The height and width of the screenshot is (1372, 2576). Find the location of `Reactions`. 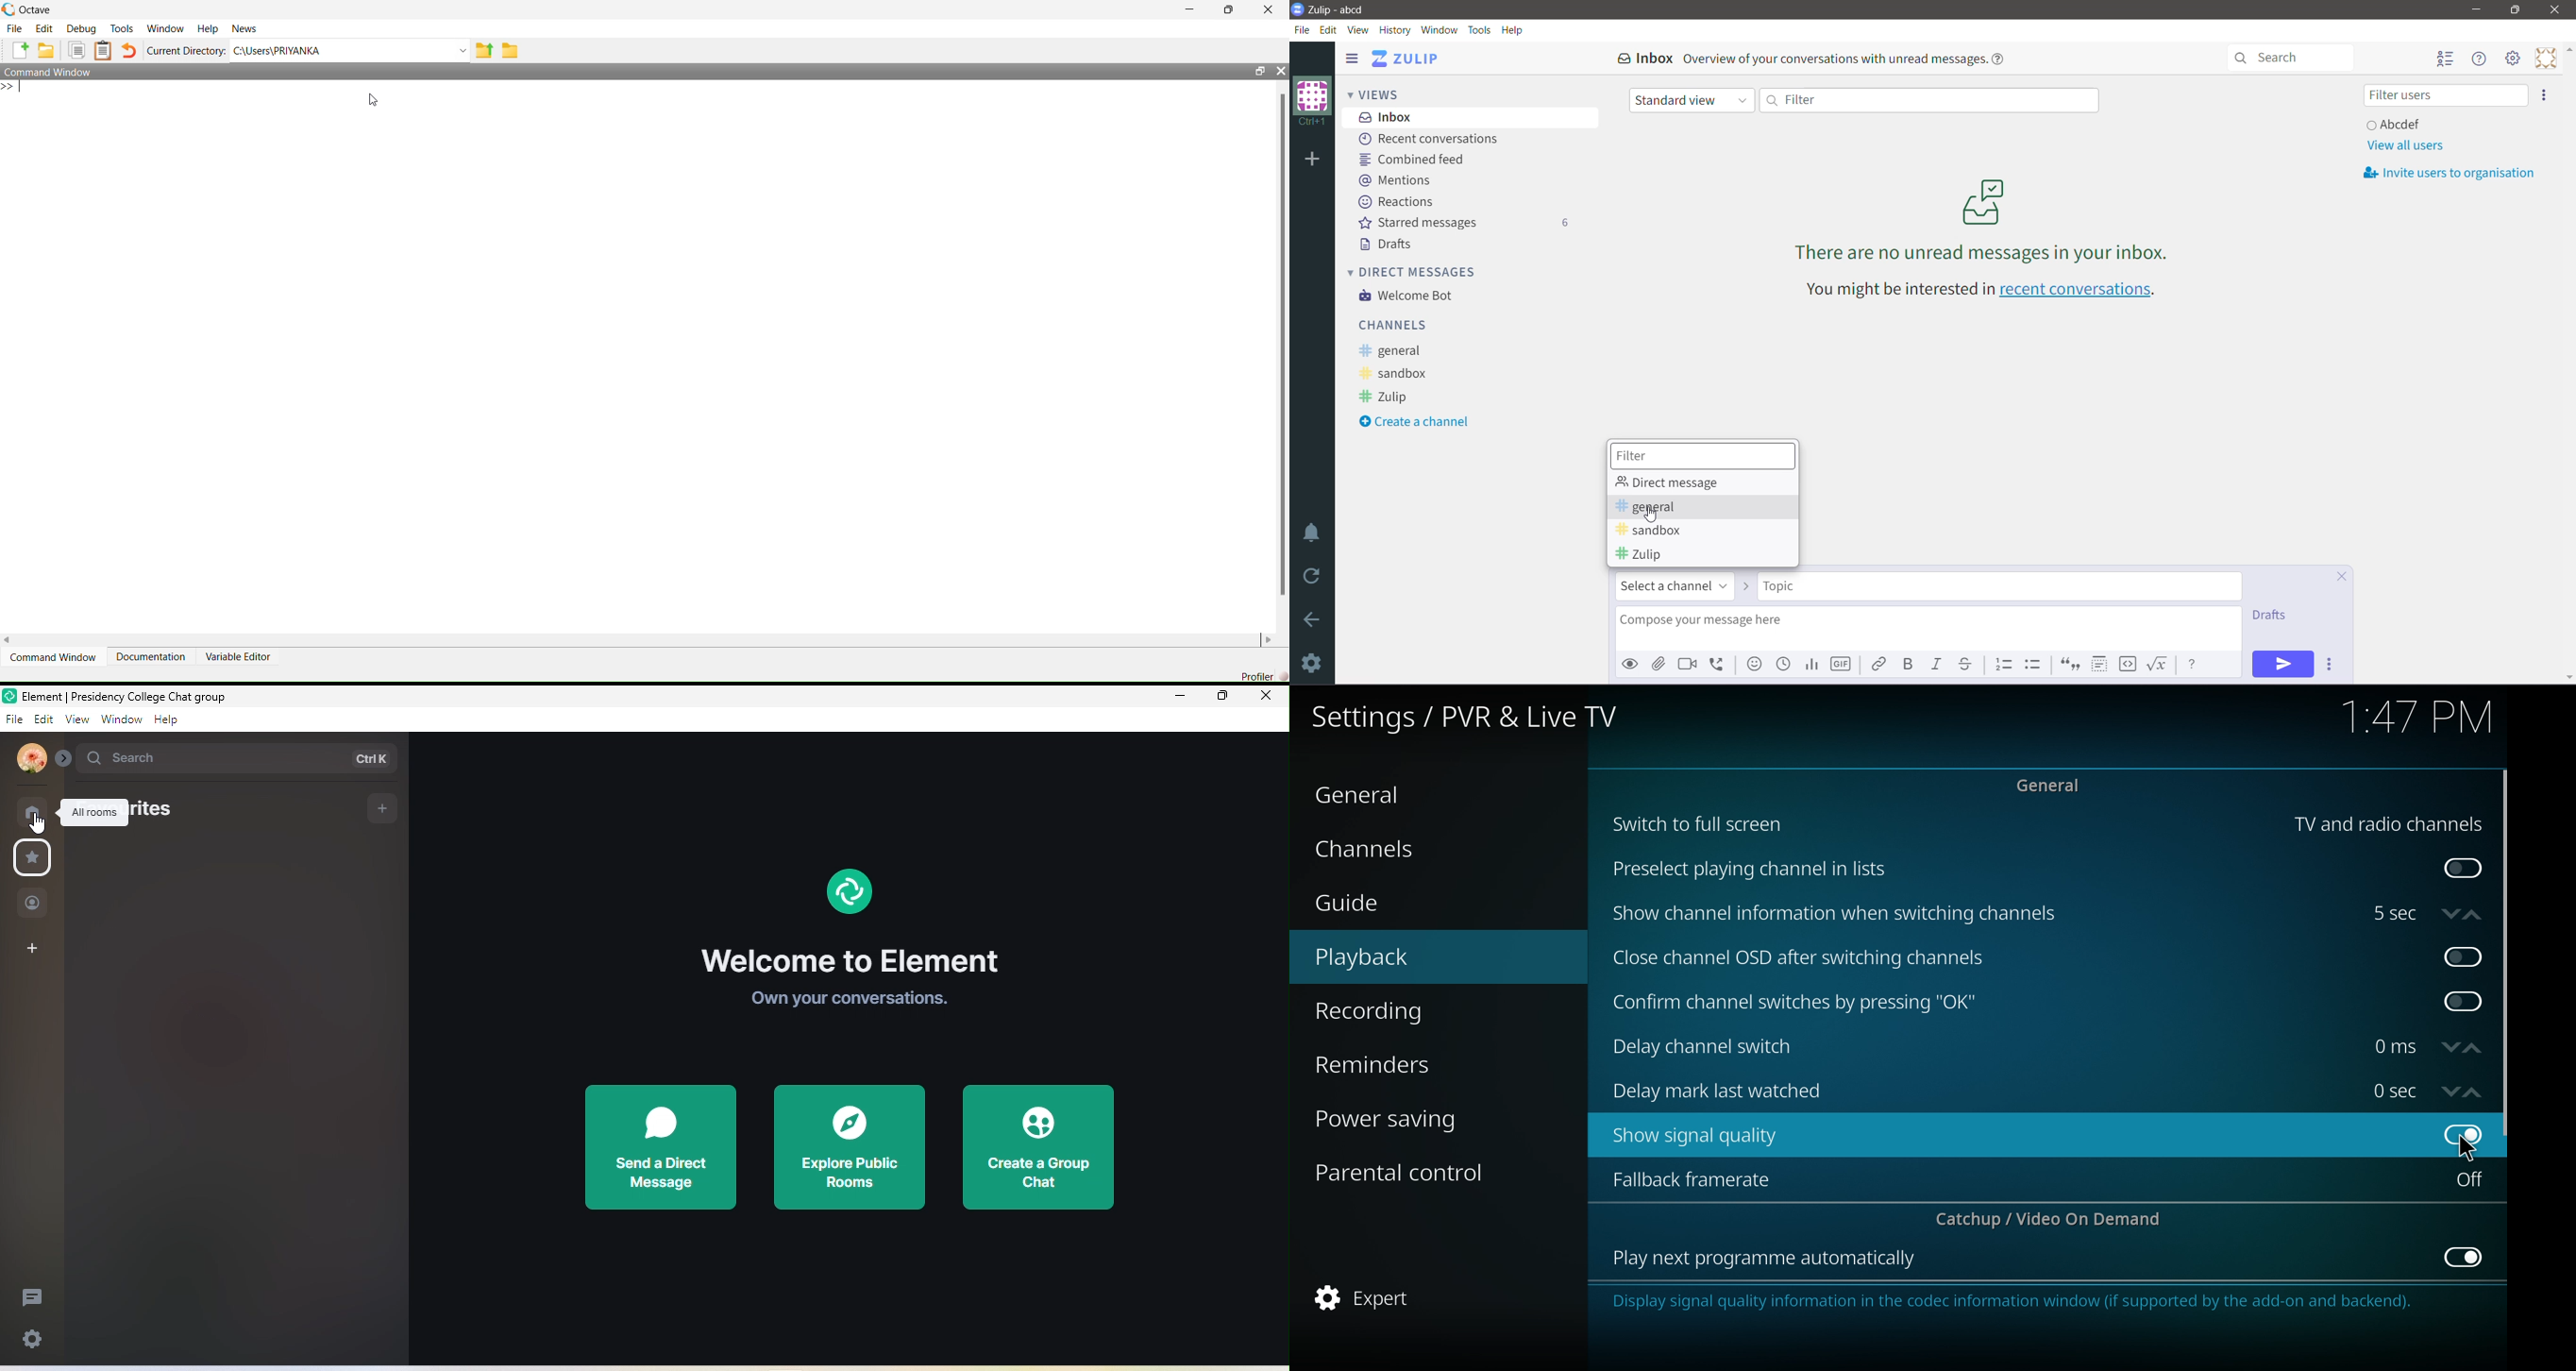

Reactions is located at coordinates (1399, 202).